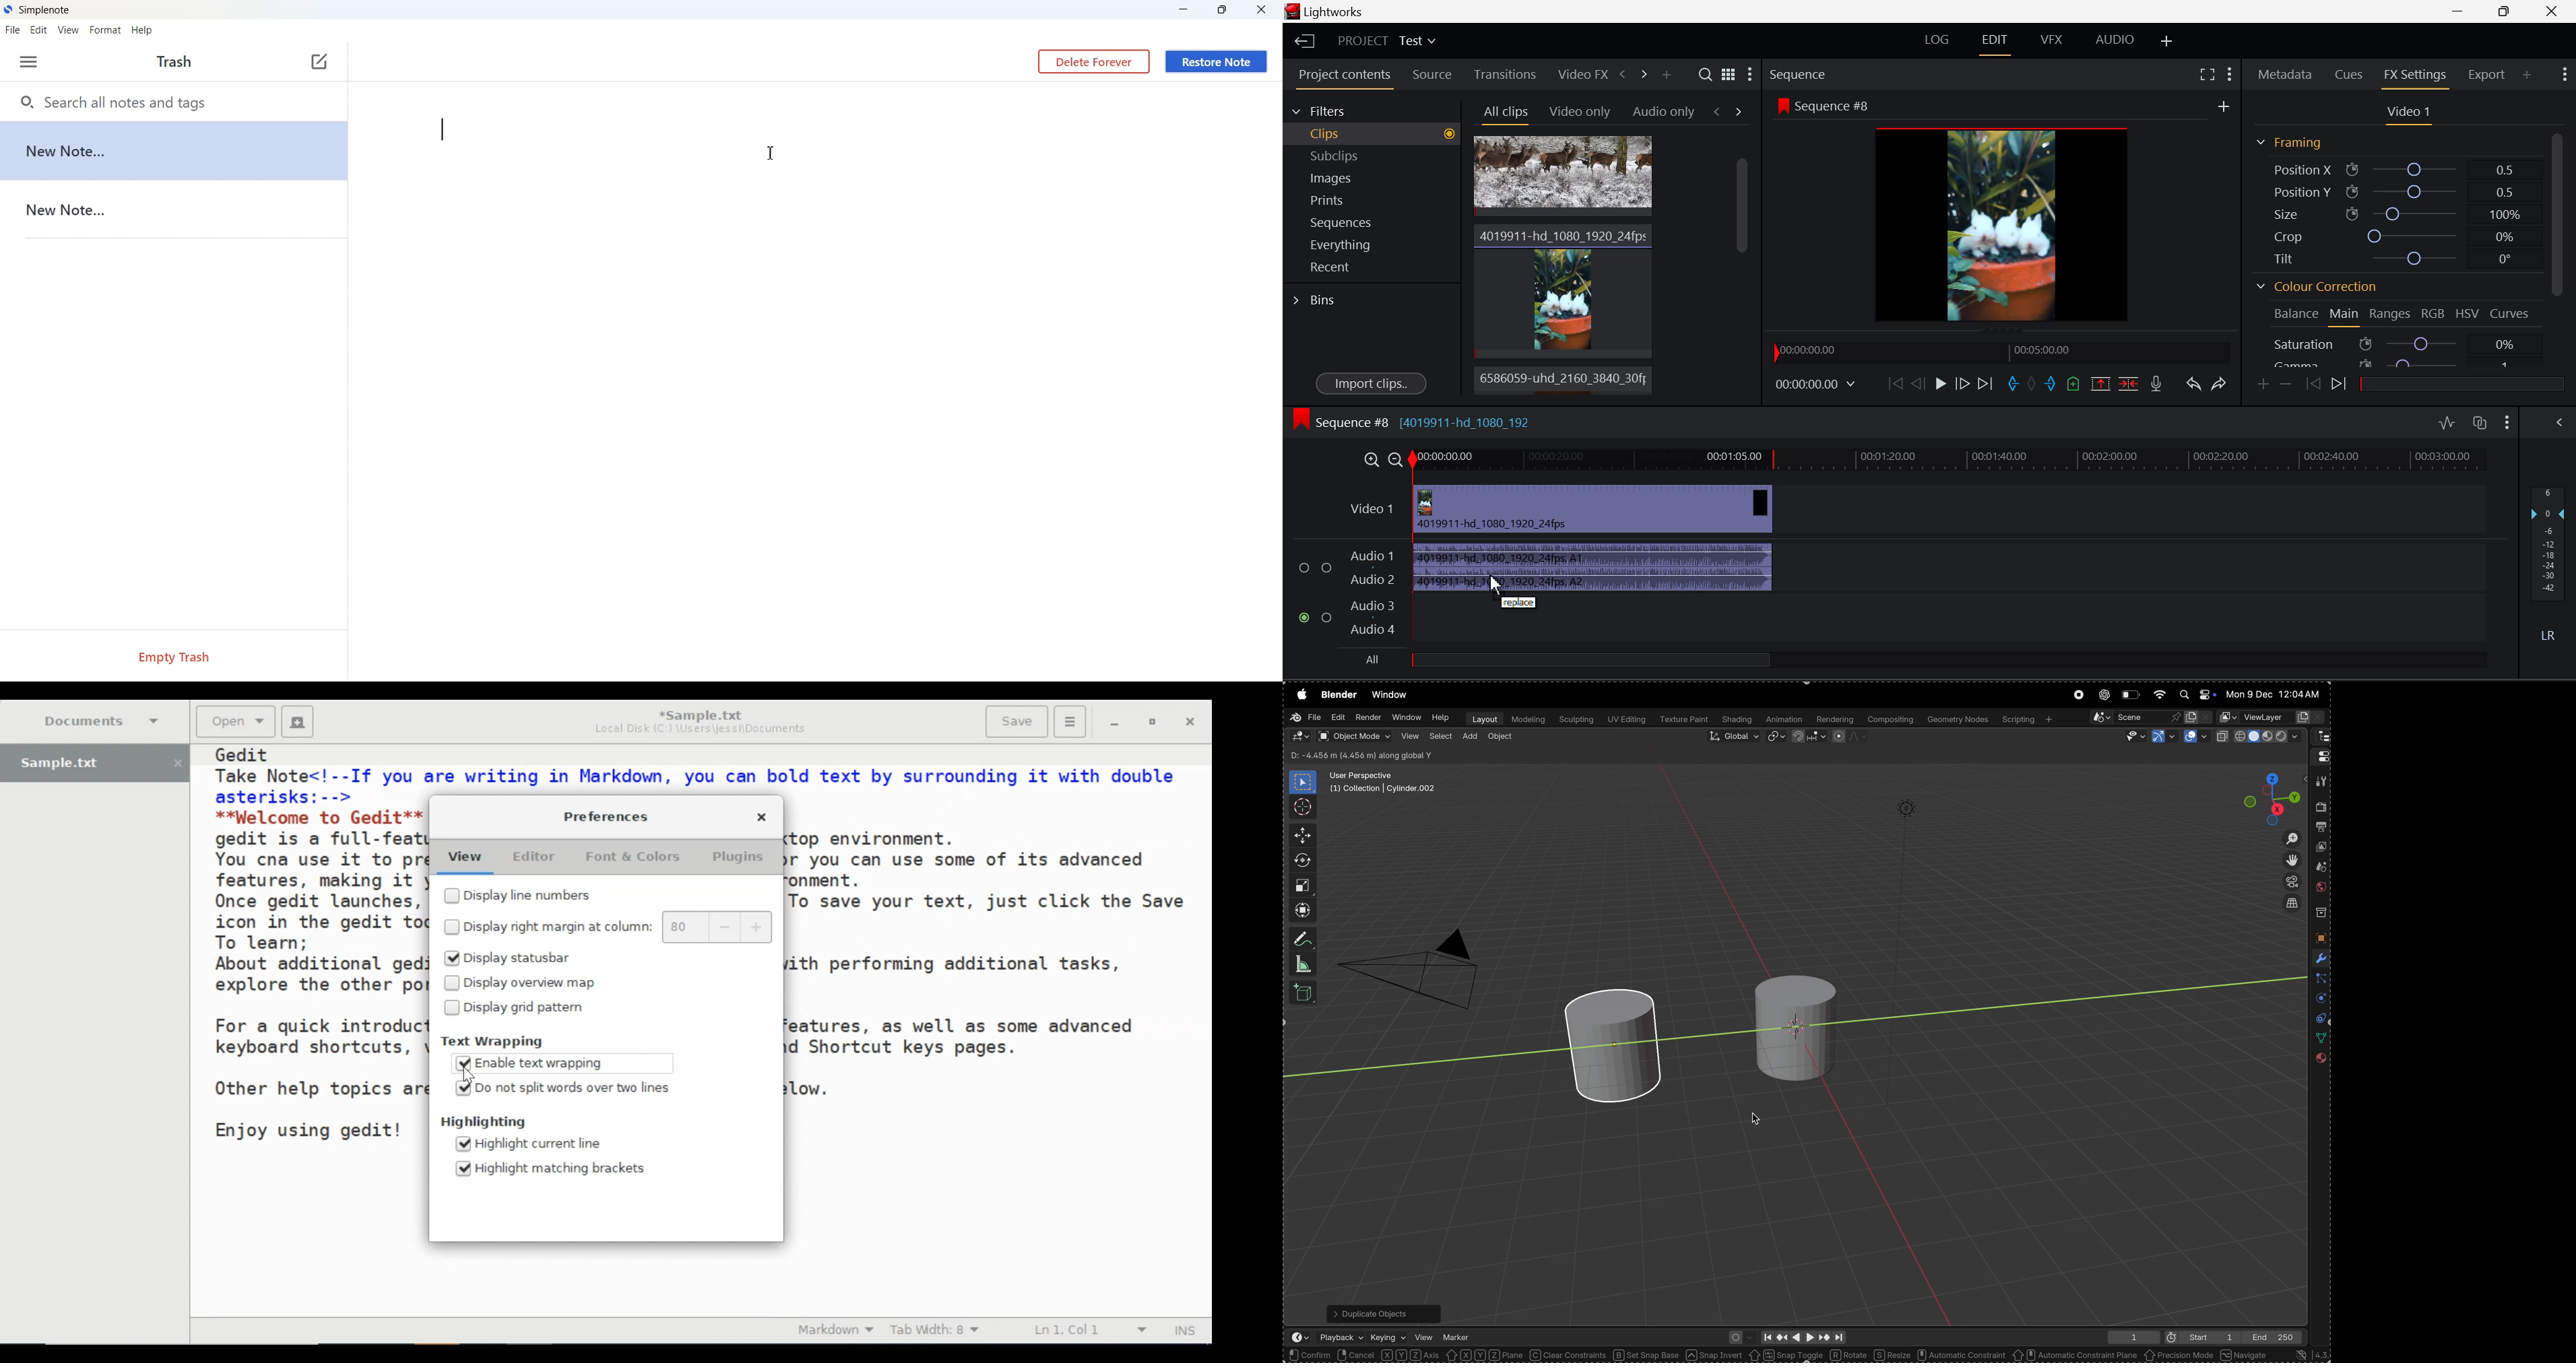 The image size is (2576, 1372). Describe the element at coordinates (1190, 719) in the screenshot. I see `Close` at that location.